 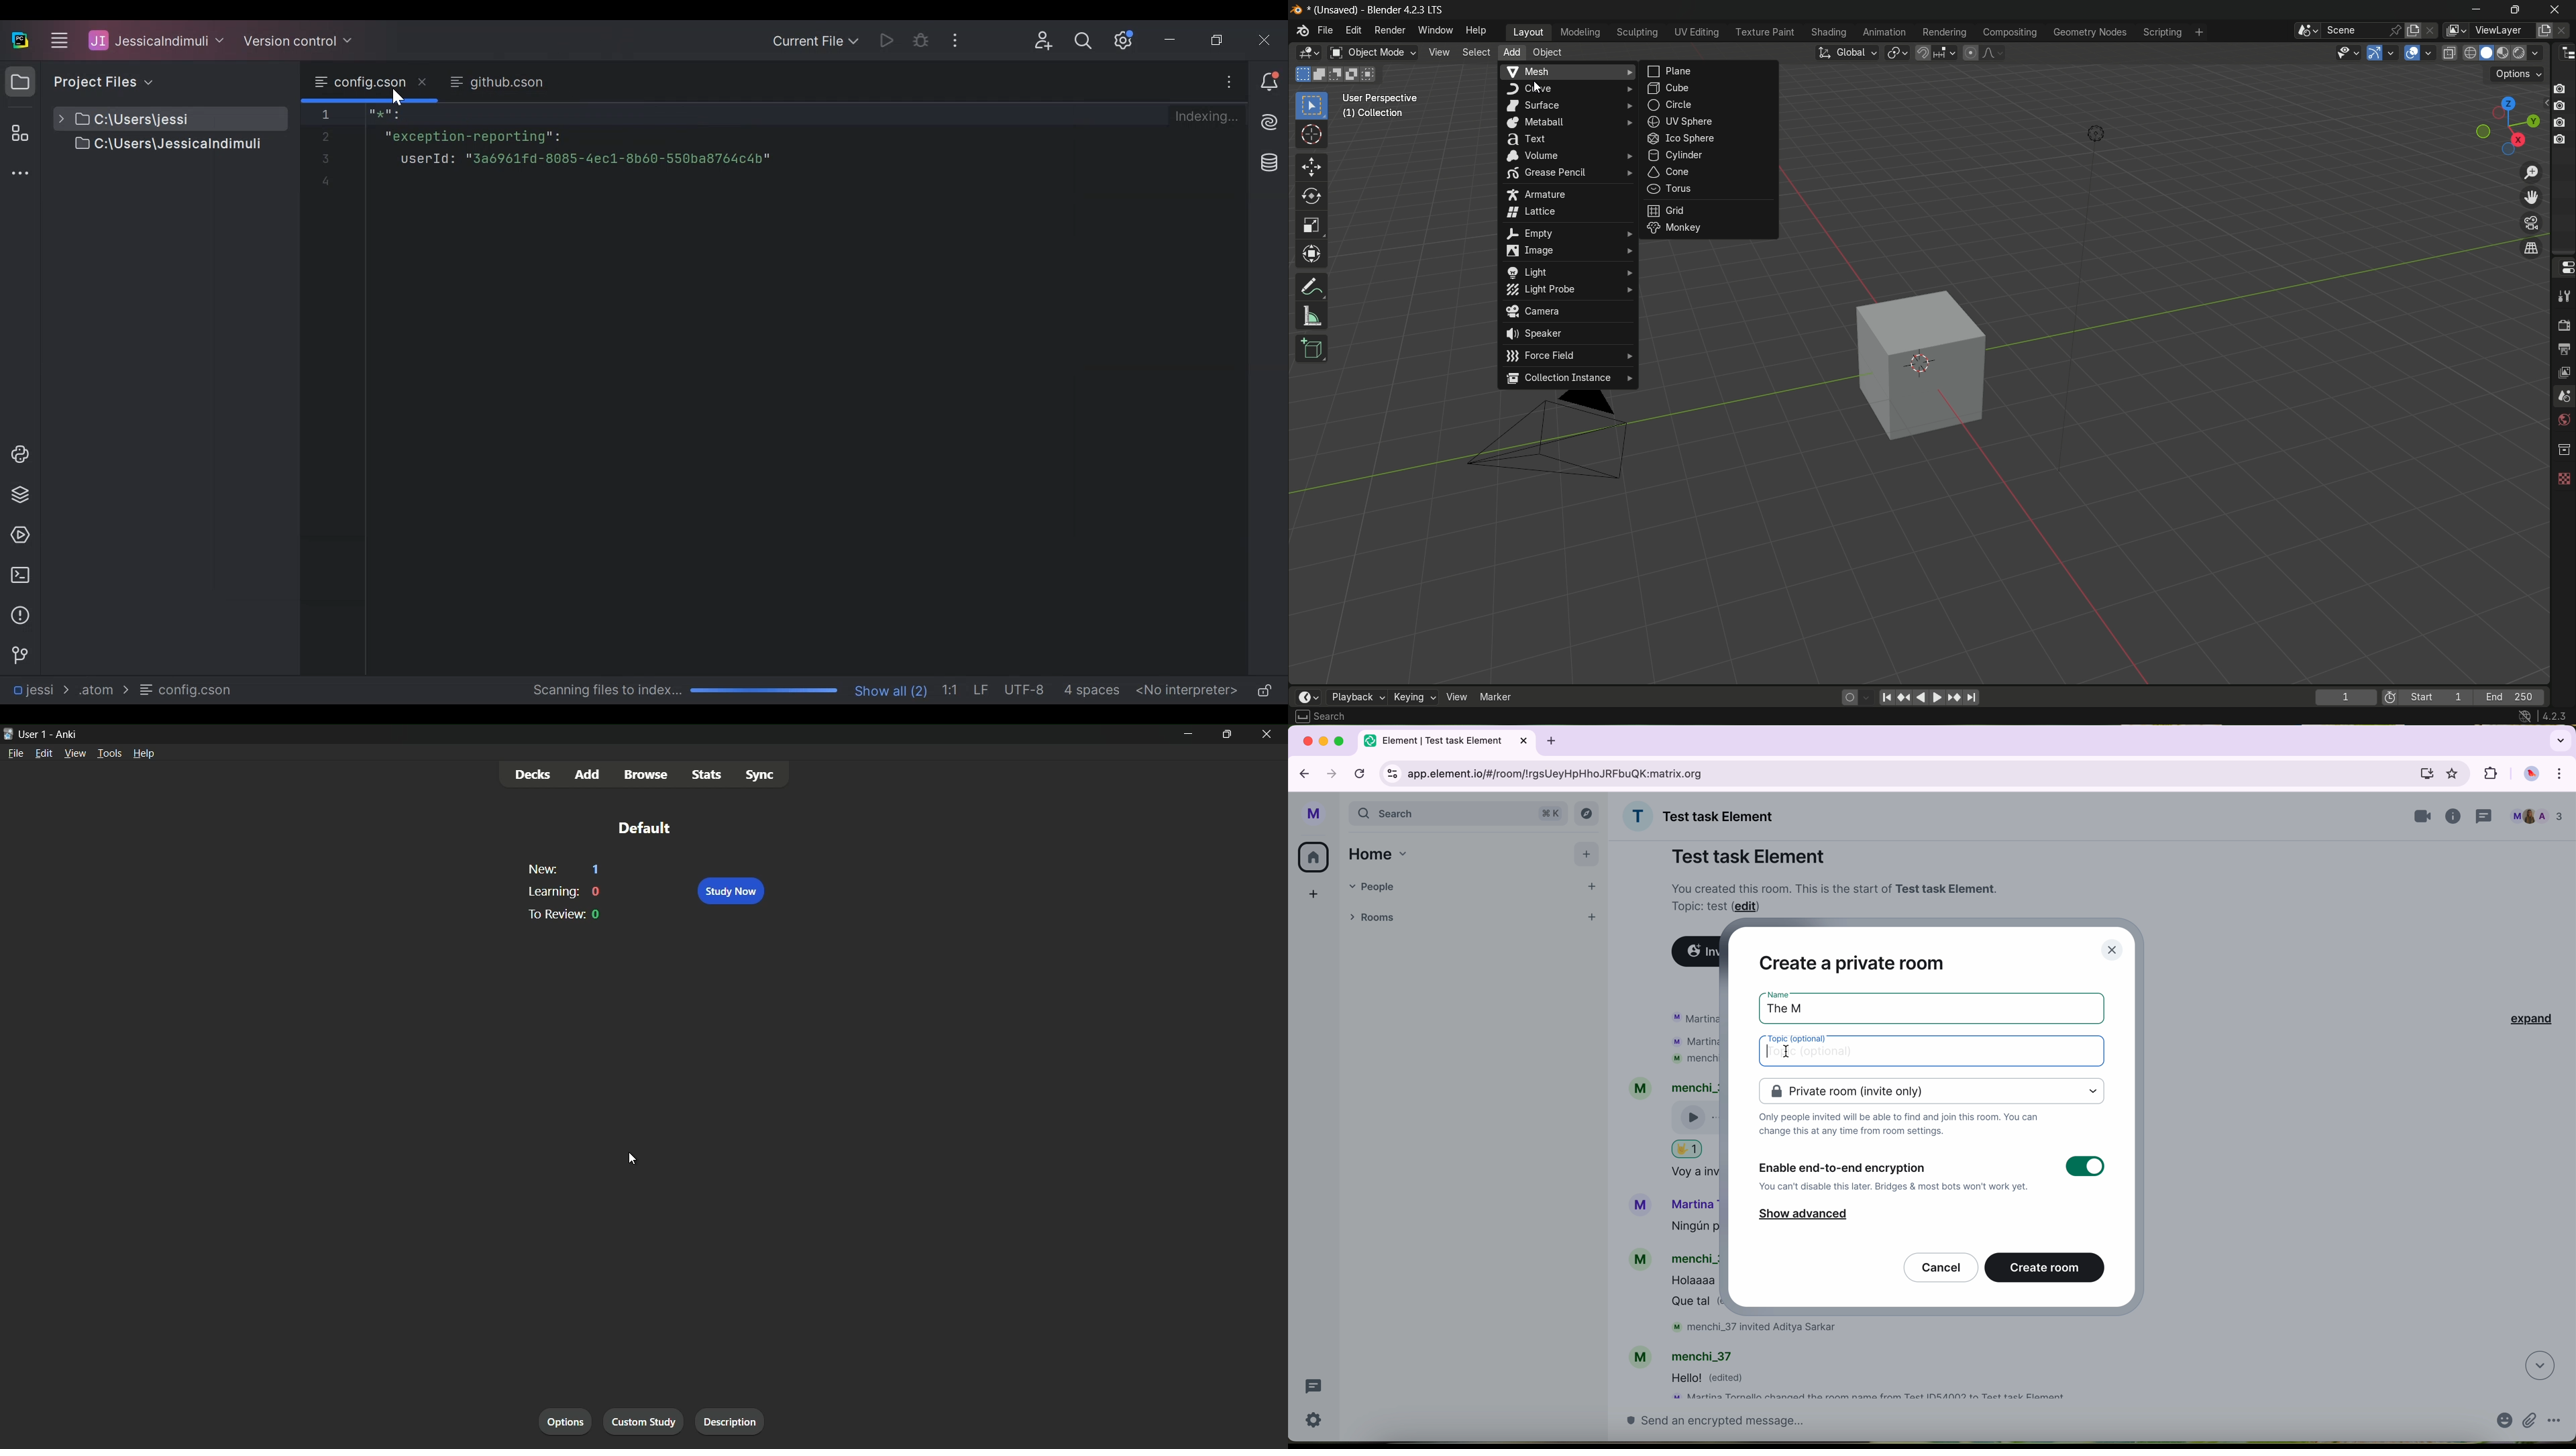 What do you see at coordinates (1565, 773) in the screenshot?
I see `URL` at bounding box center [1565, 773].